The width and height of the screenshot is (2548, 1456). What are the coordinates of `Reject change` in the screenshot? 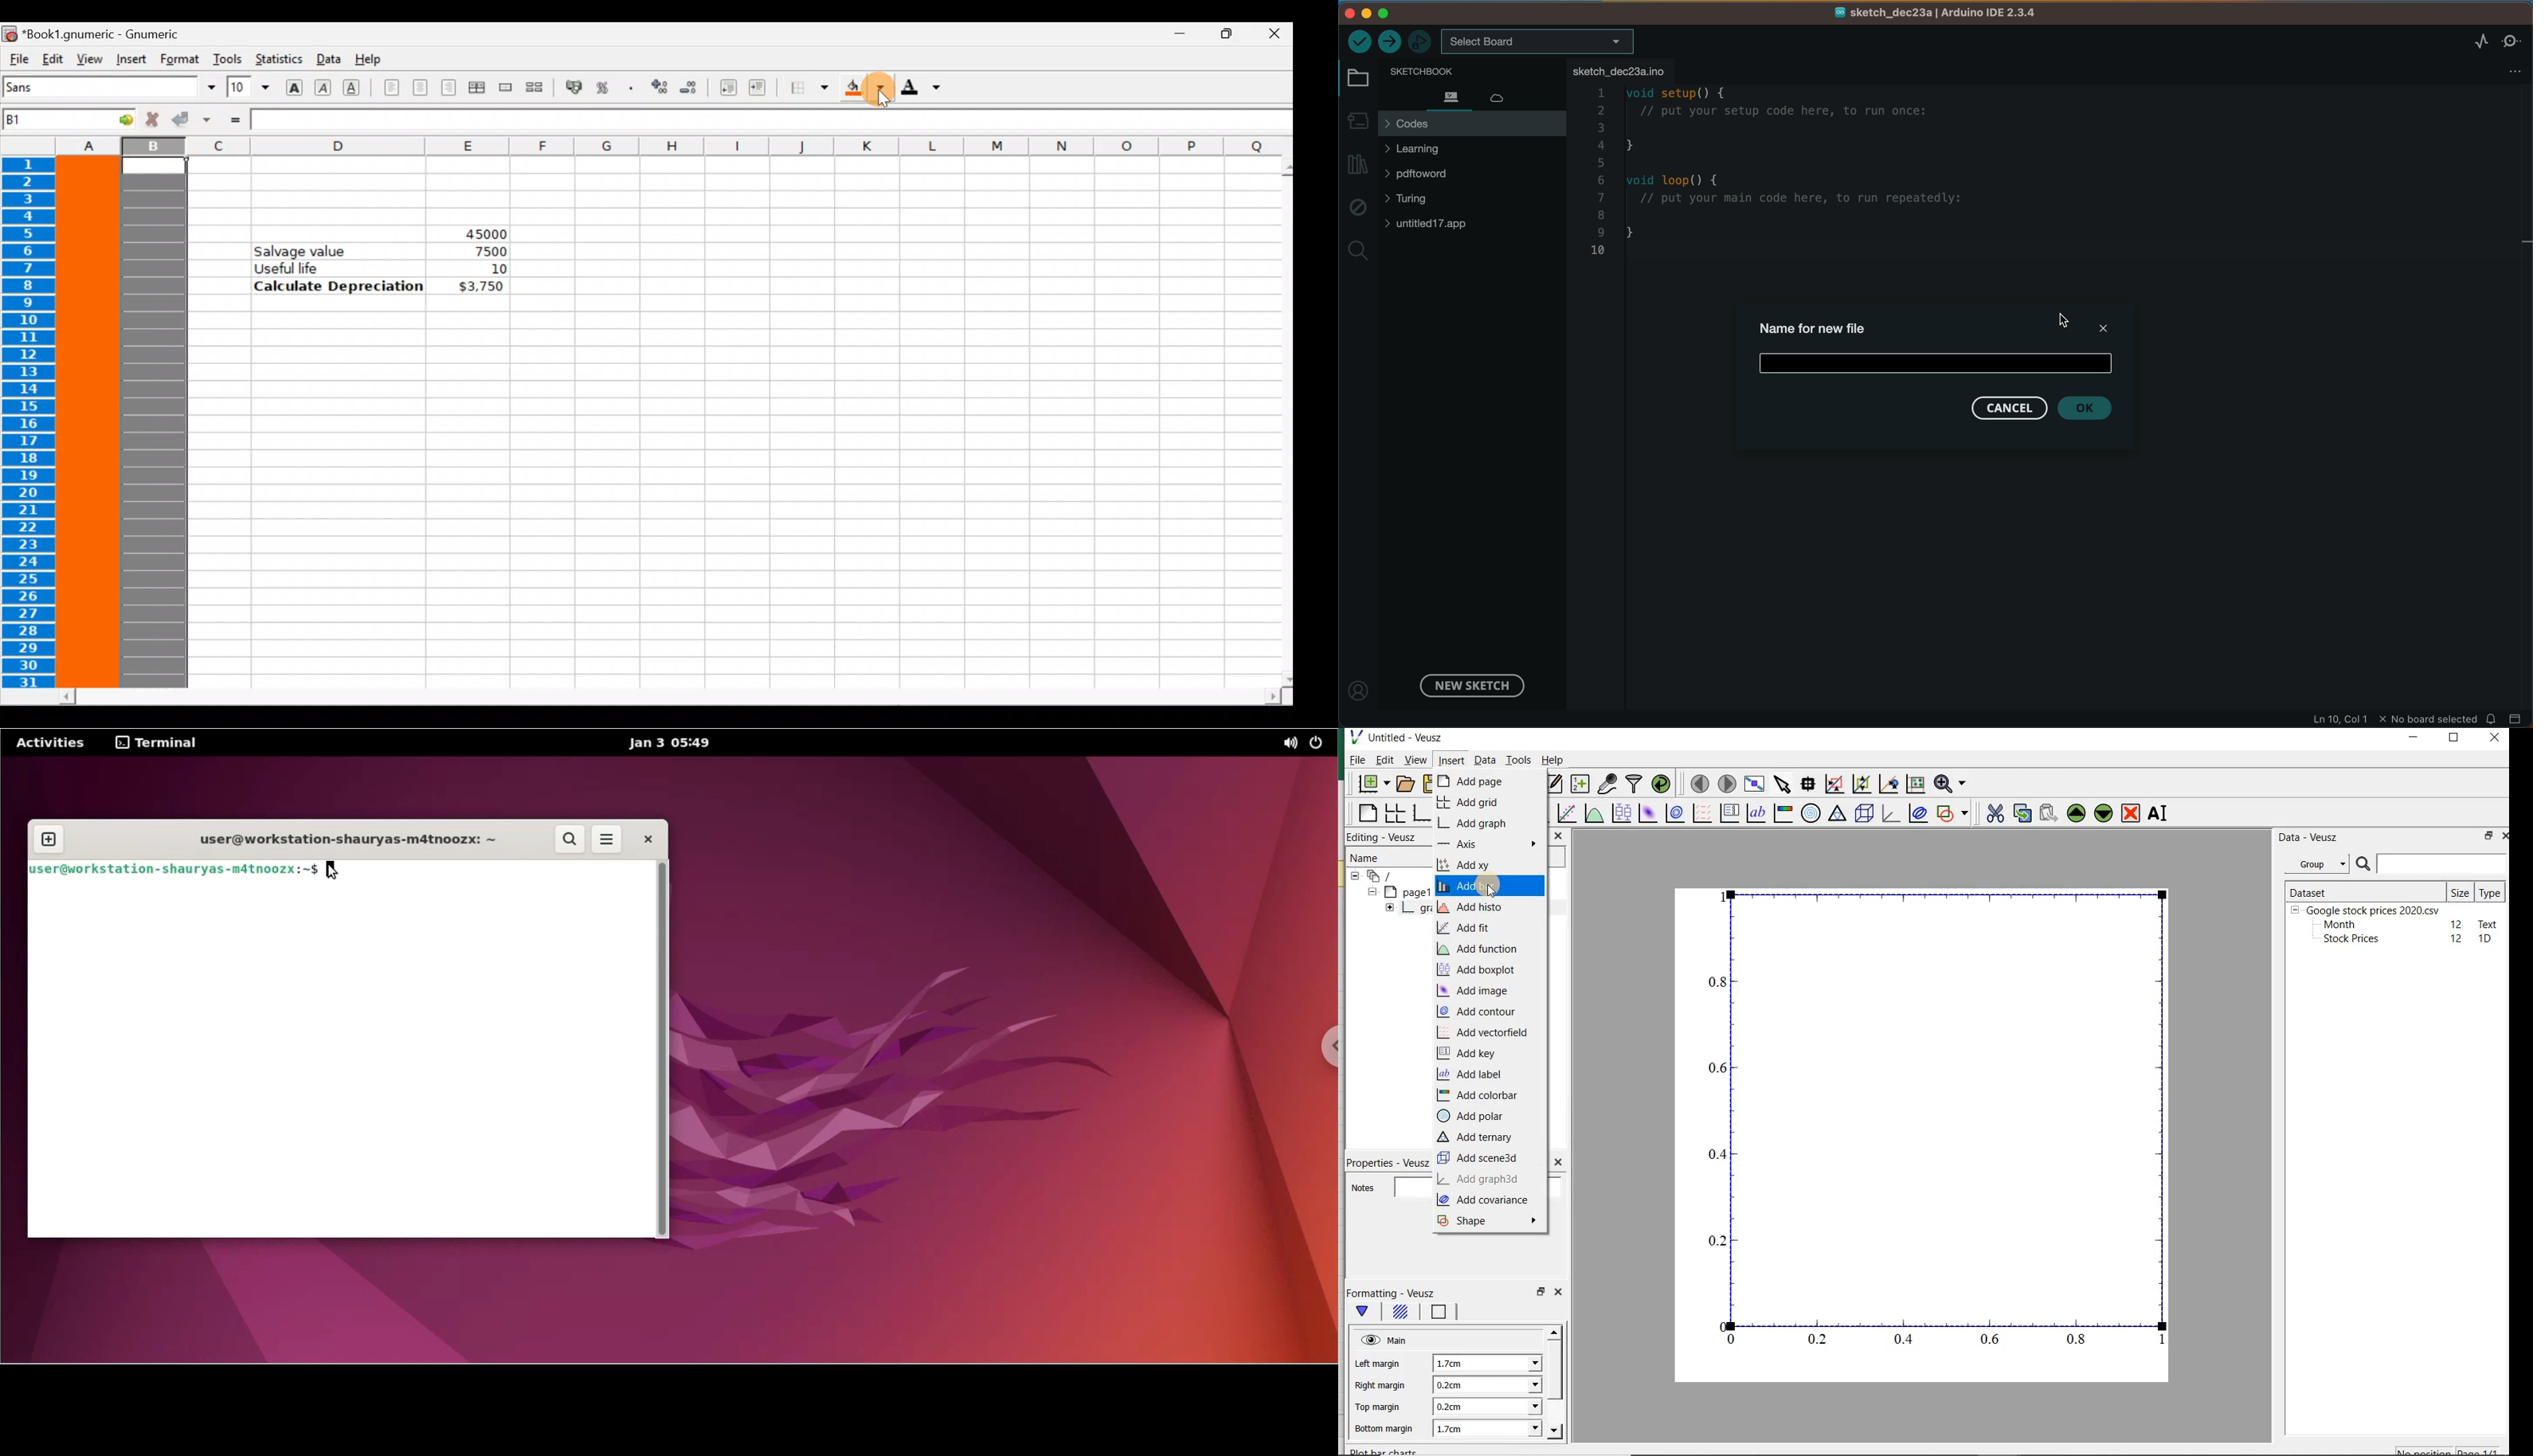 It's located at (148, 120).